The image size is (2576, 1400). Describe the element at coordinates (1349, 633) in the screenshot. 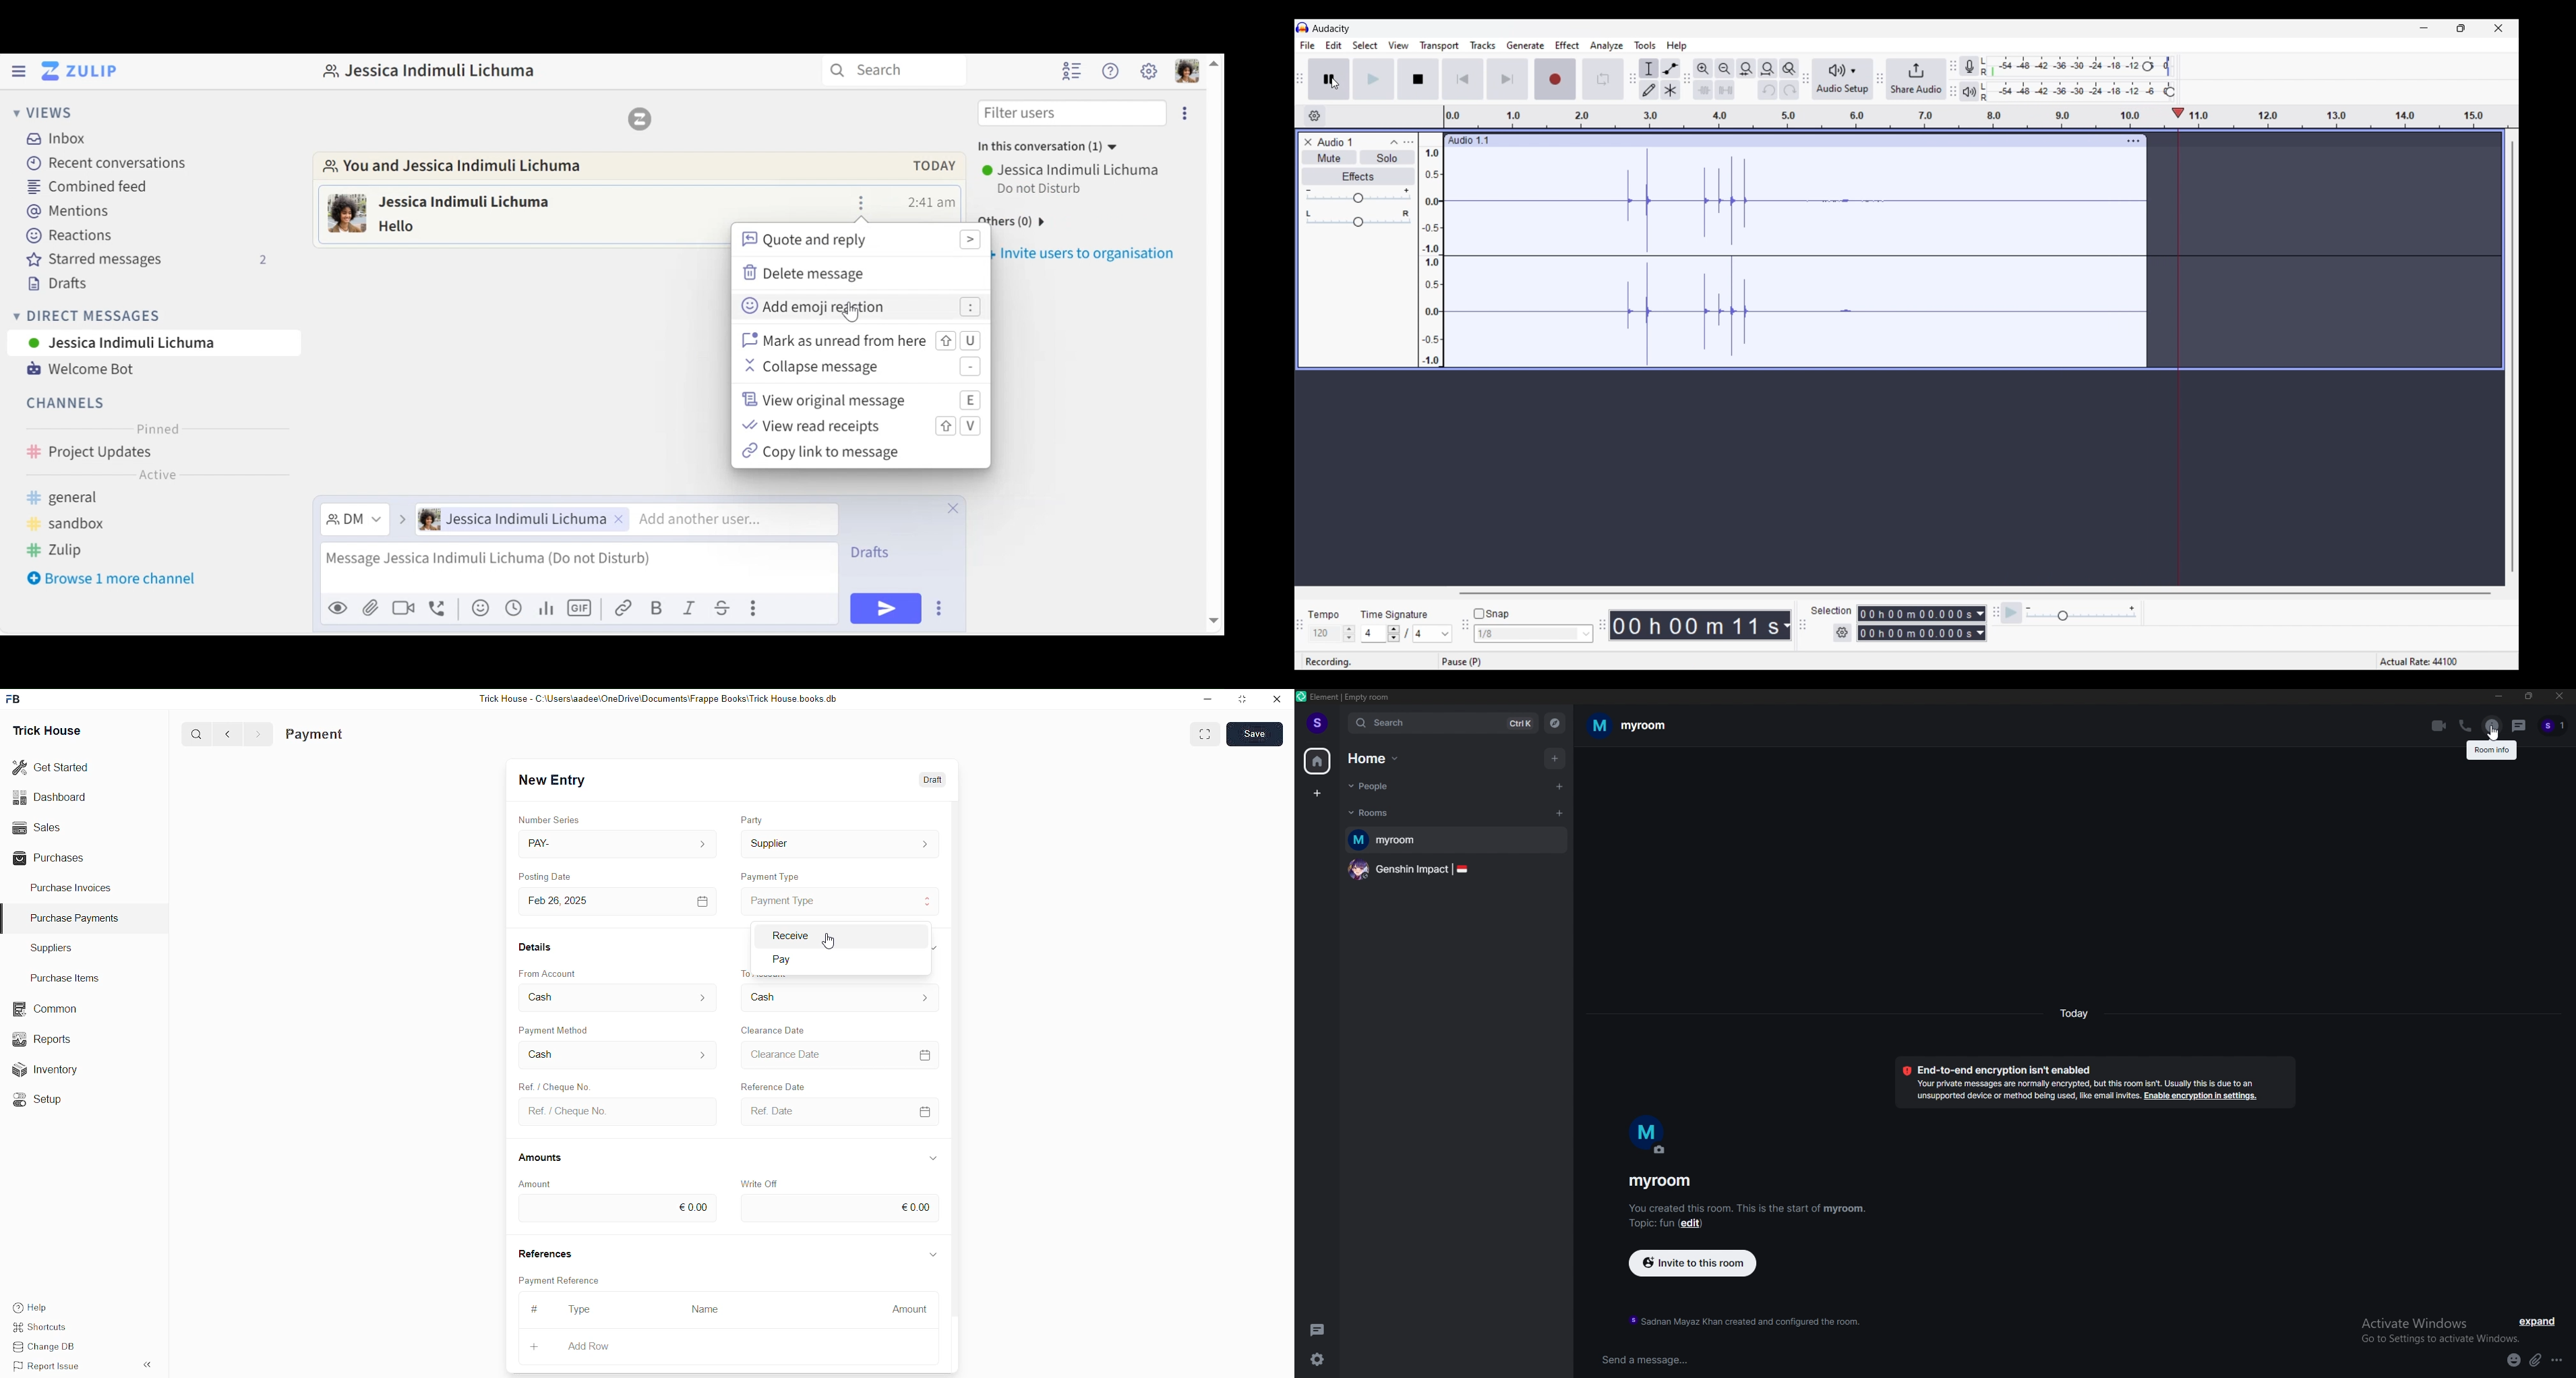

I see `Increase/Decrease tempo` at that location.